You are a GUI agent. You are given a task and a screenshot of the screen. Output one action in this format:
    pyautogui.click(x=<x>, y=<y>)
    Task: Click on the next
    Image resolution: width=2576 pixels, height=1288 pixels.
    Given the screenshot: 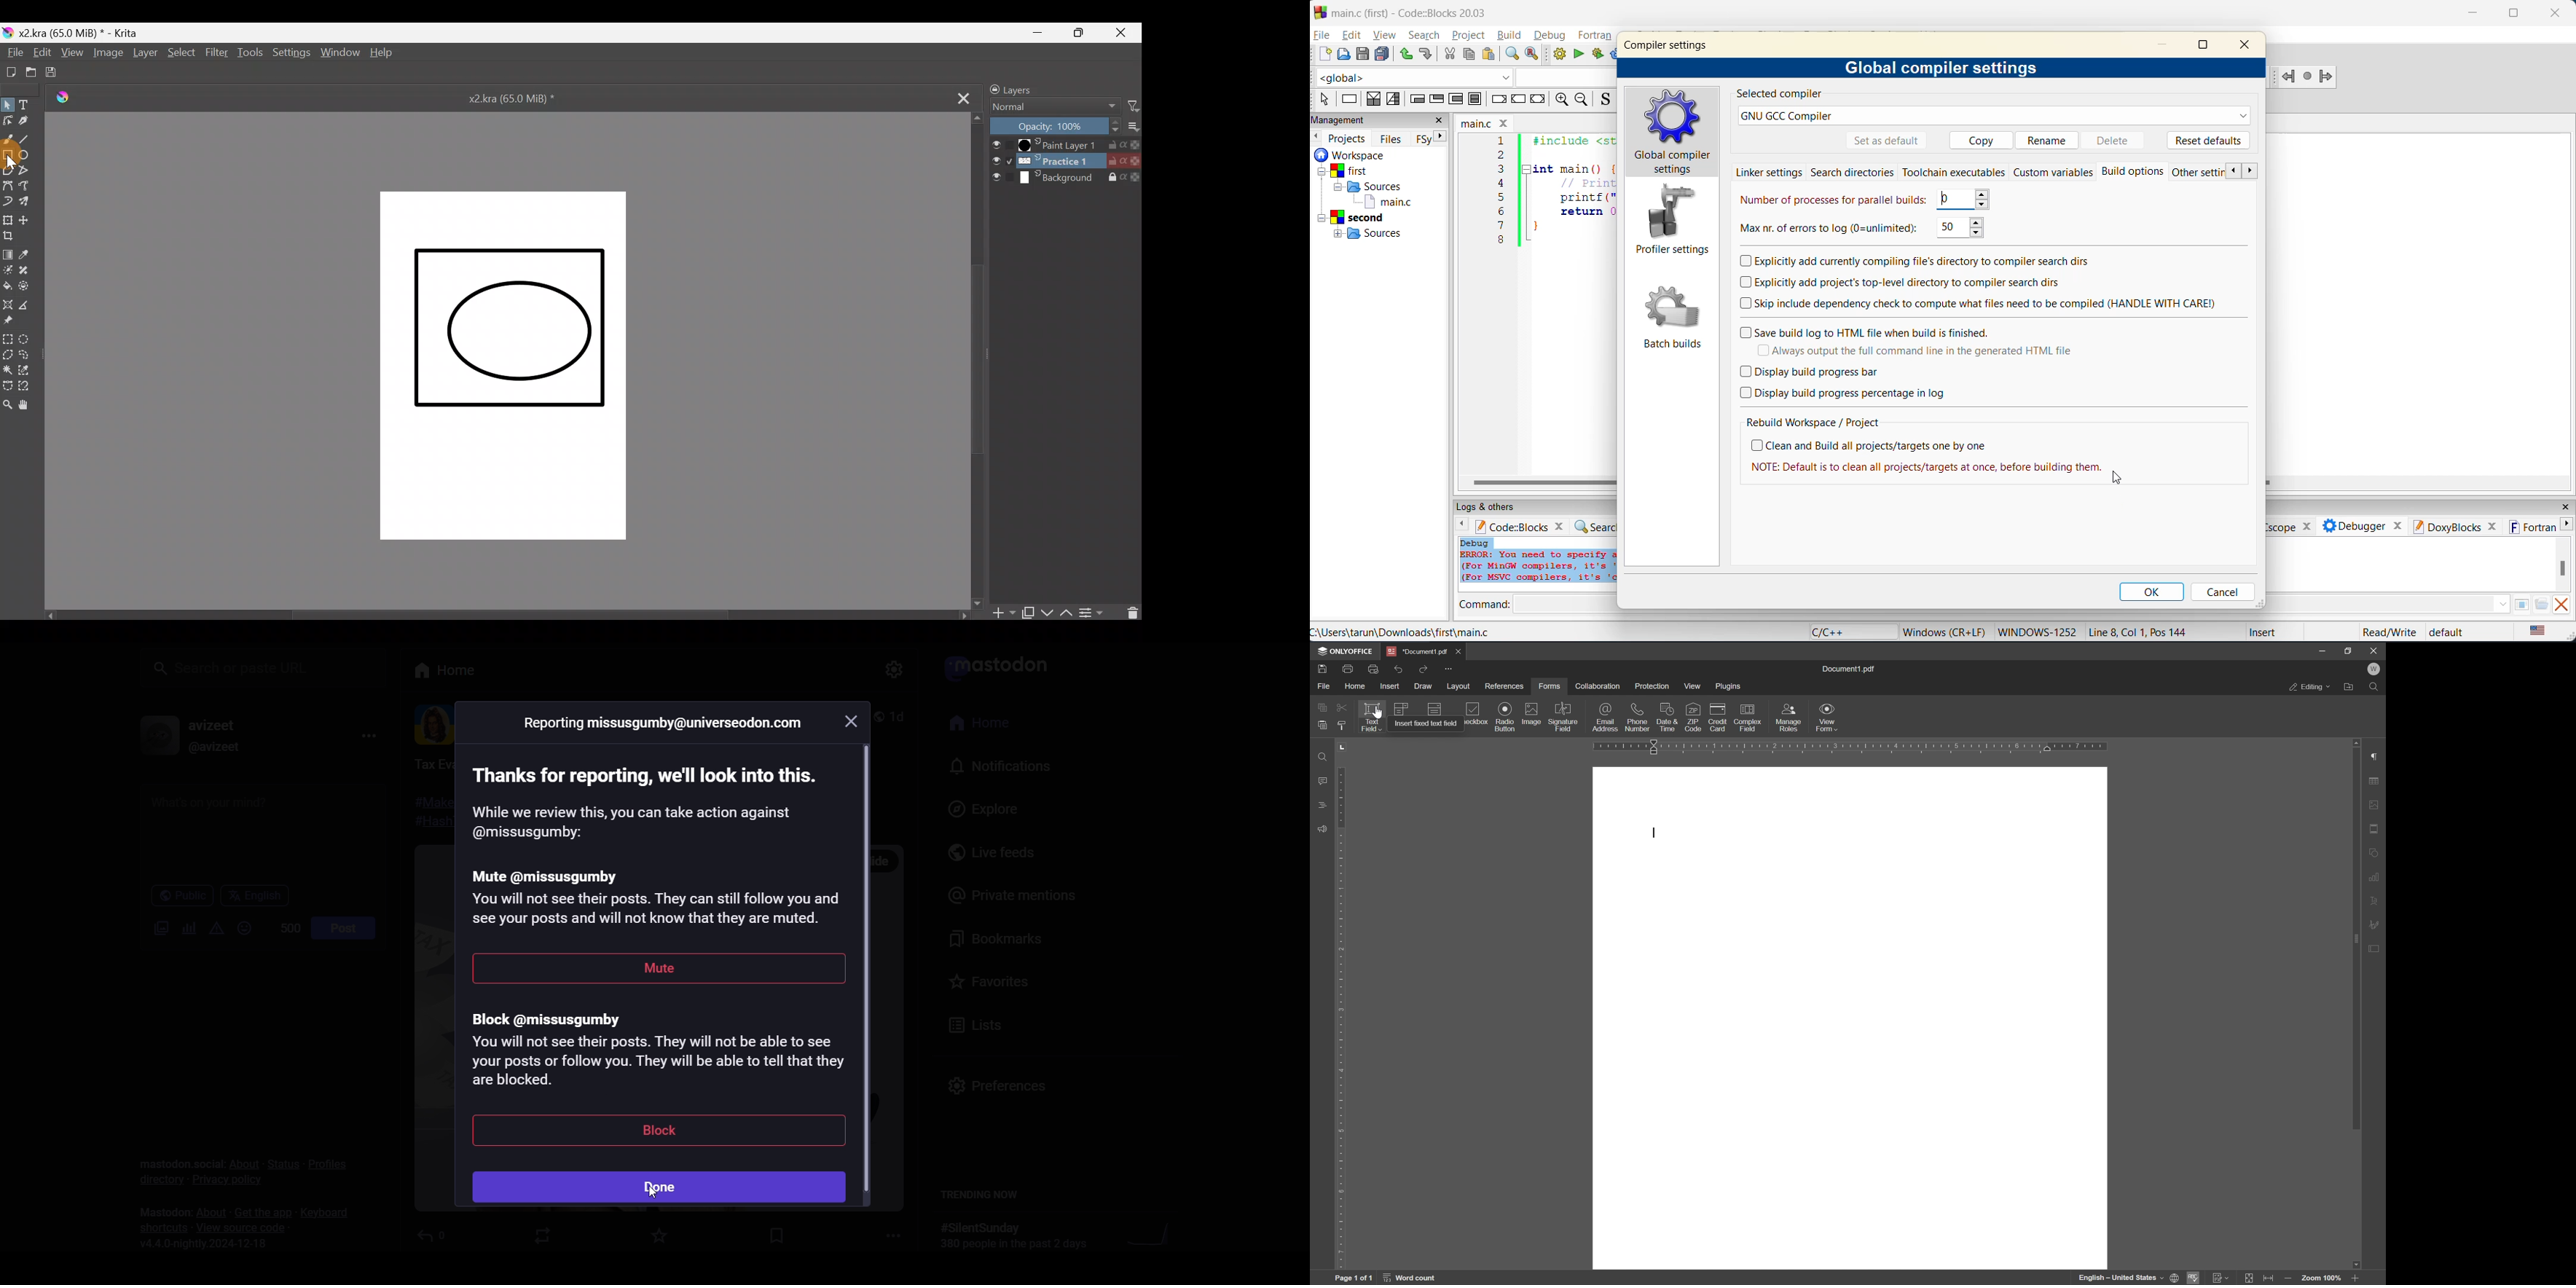 What is the action you would take?
    pyautogui.click(x=1439, y=139)
    